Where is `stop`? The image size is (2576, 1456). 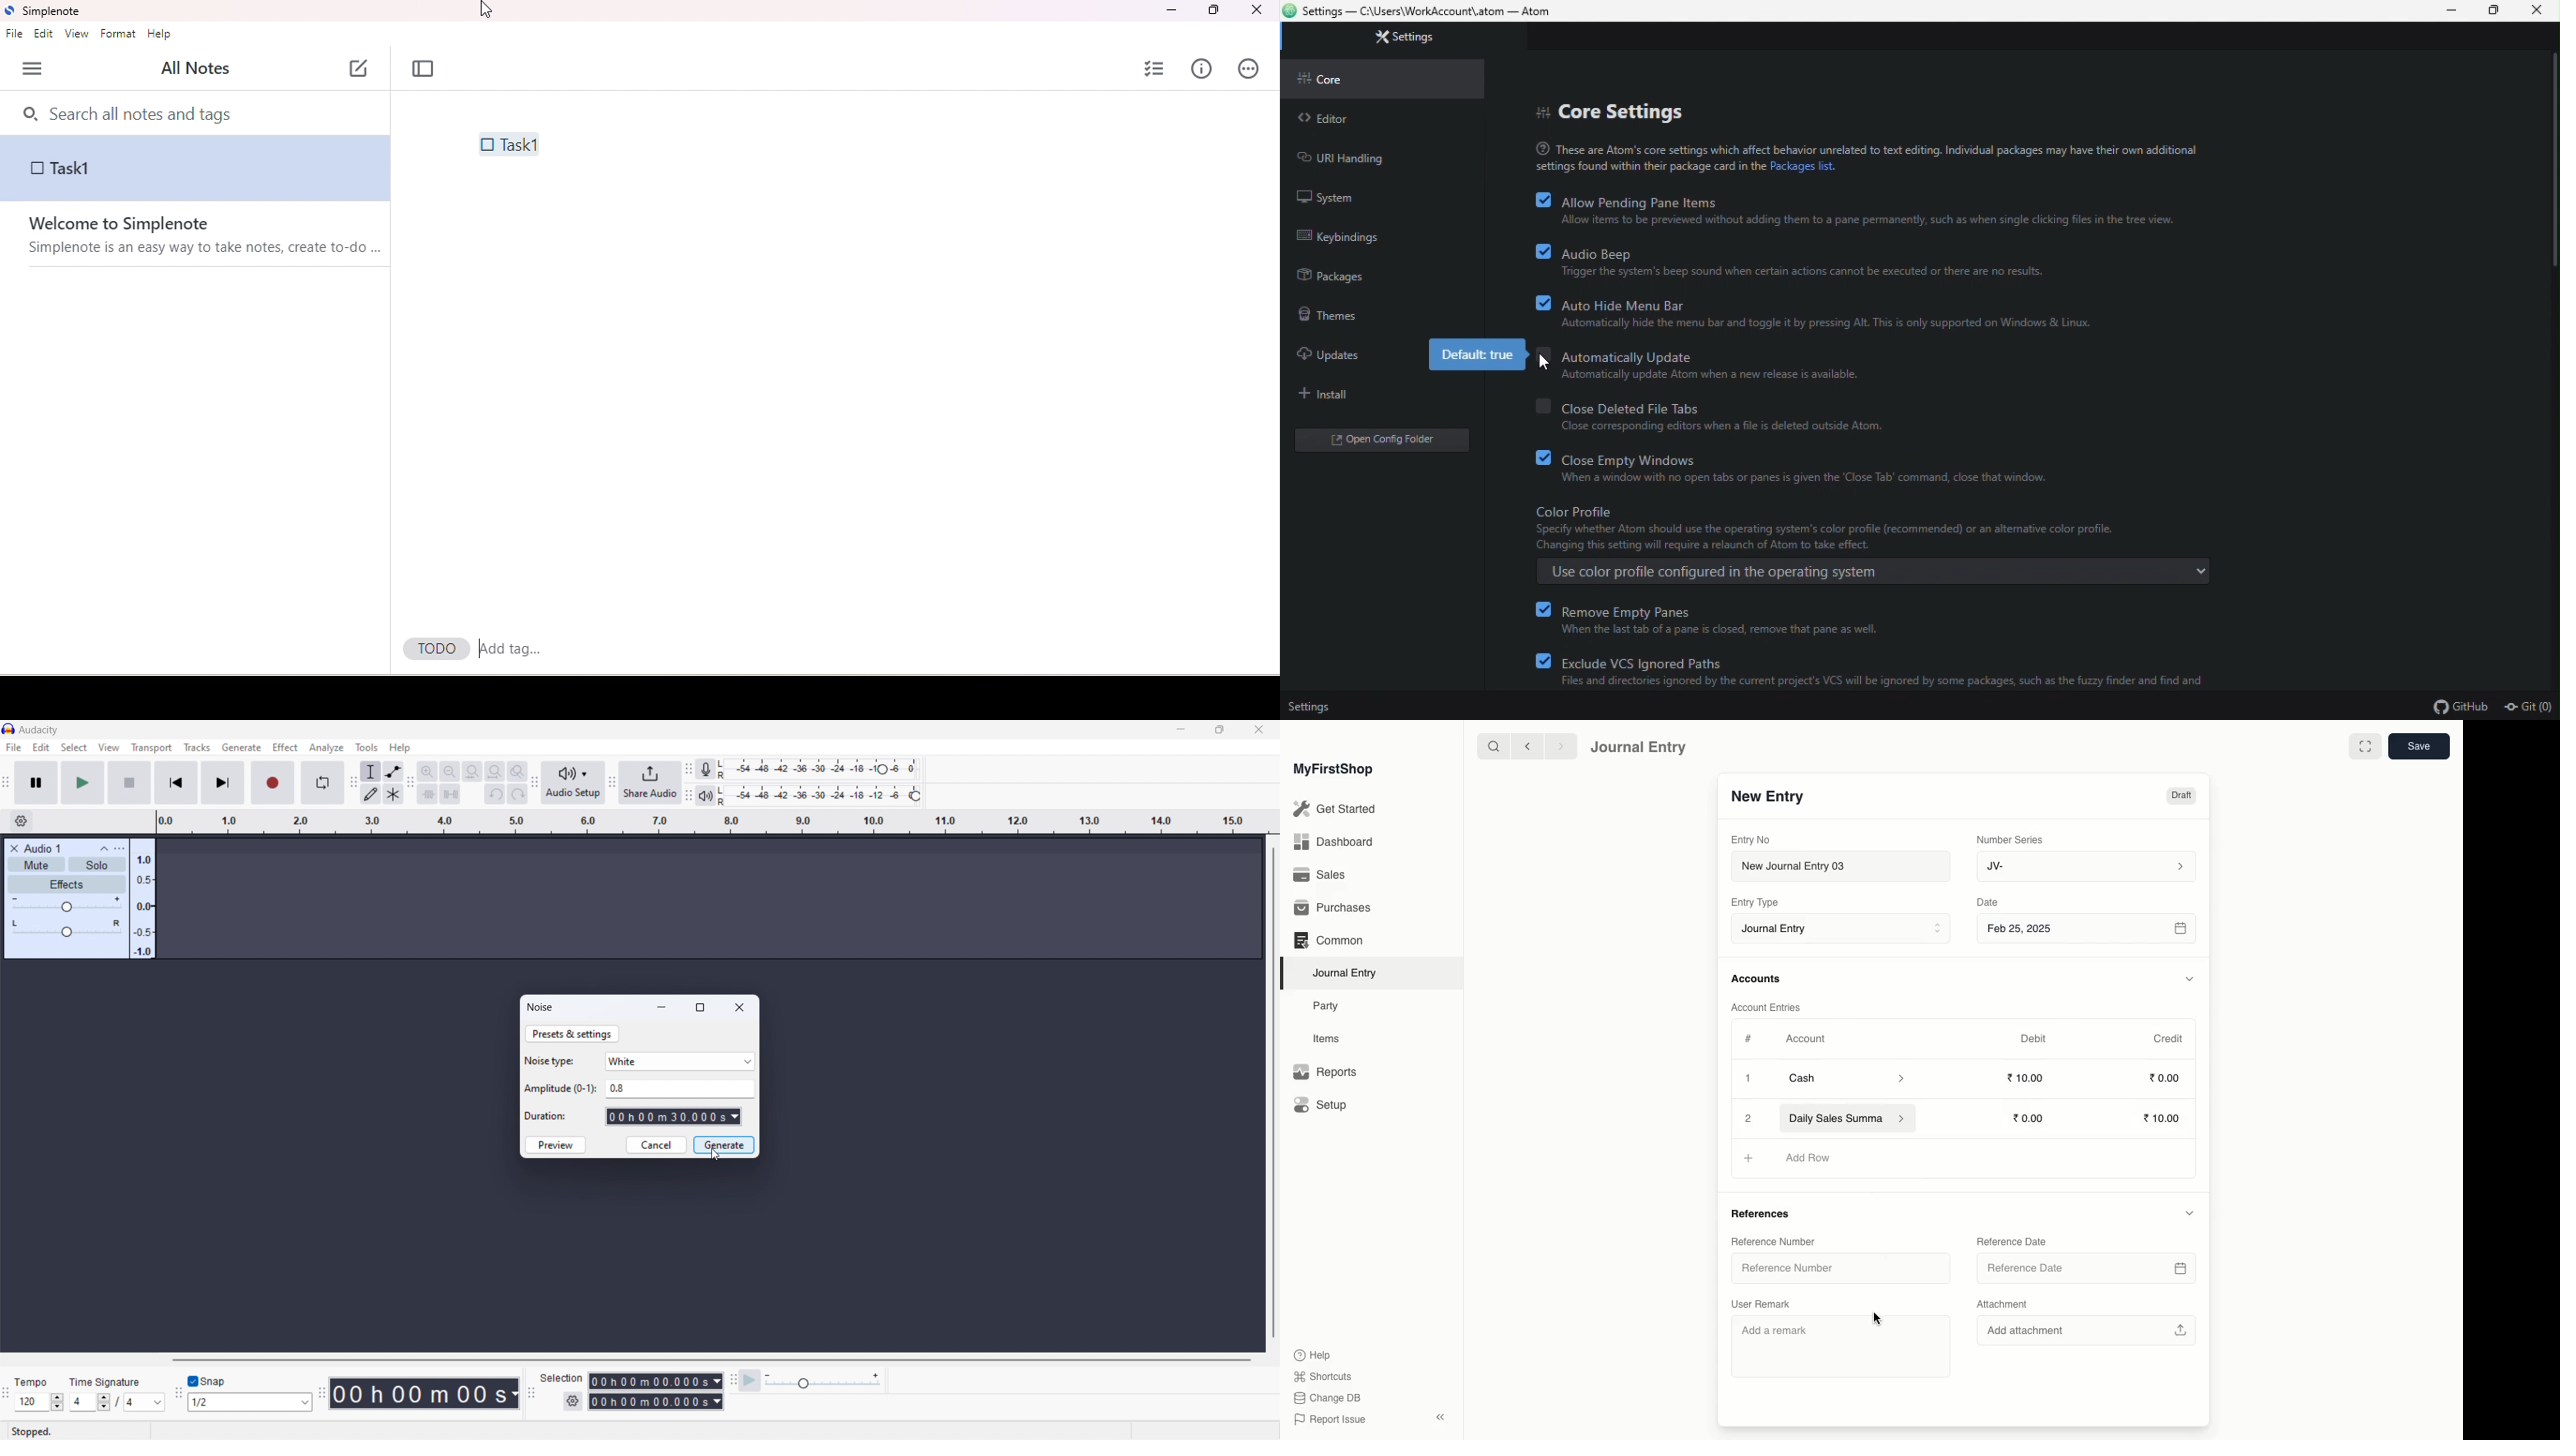
stop is located at coordinates (129, 783).